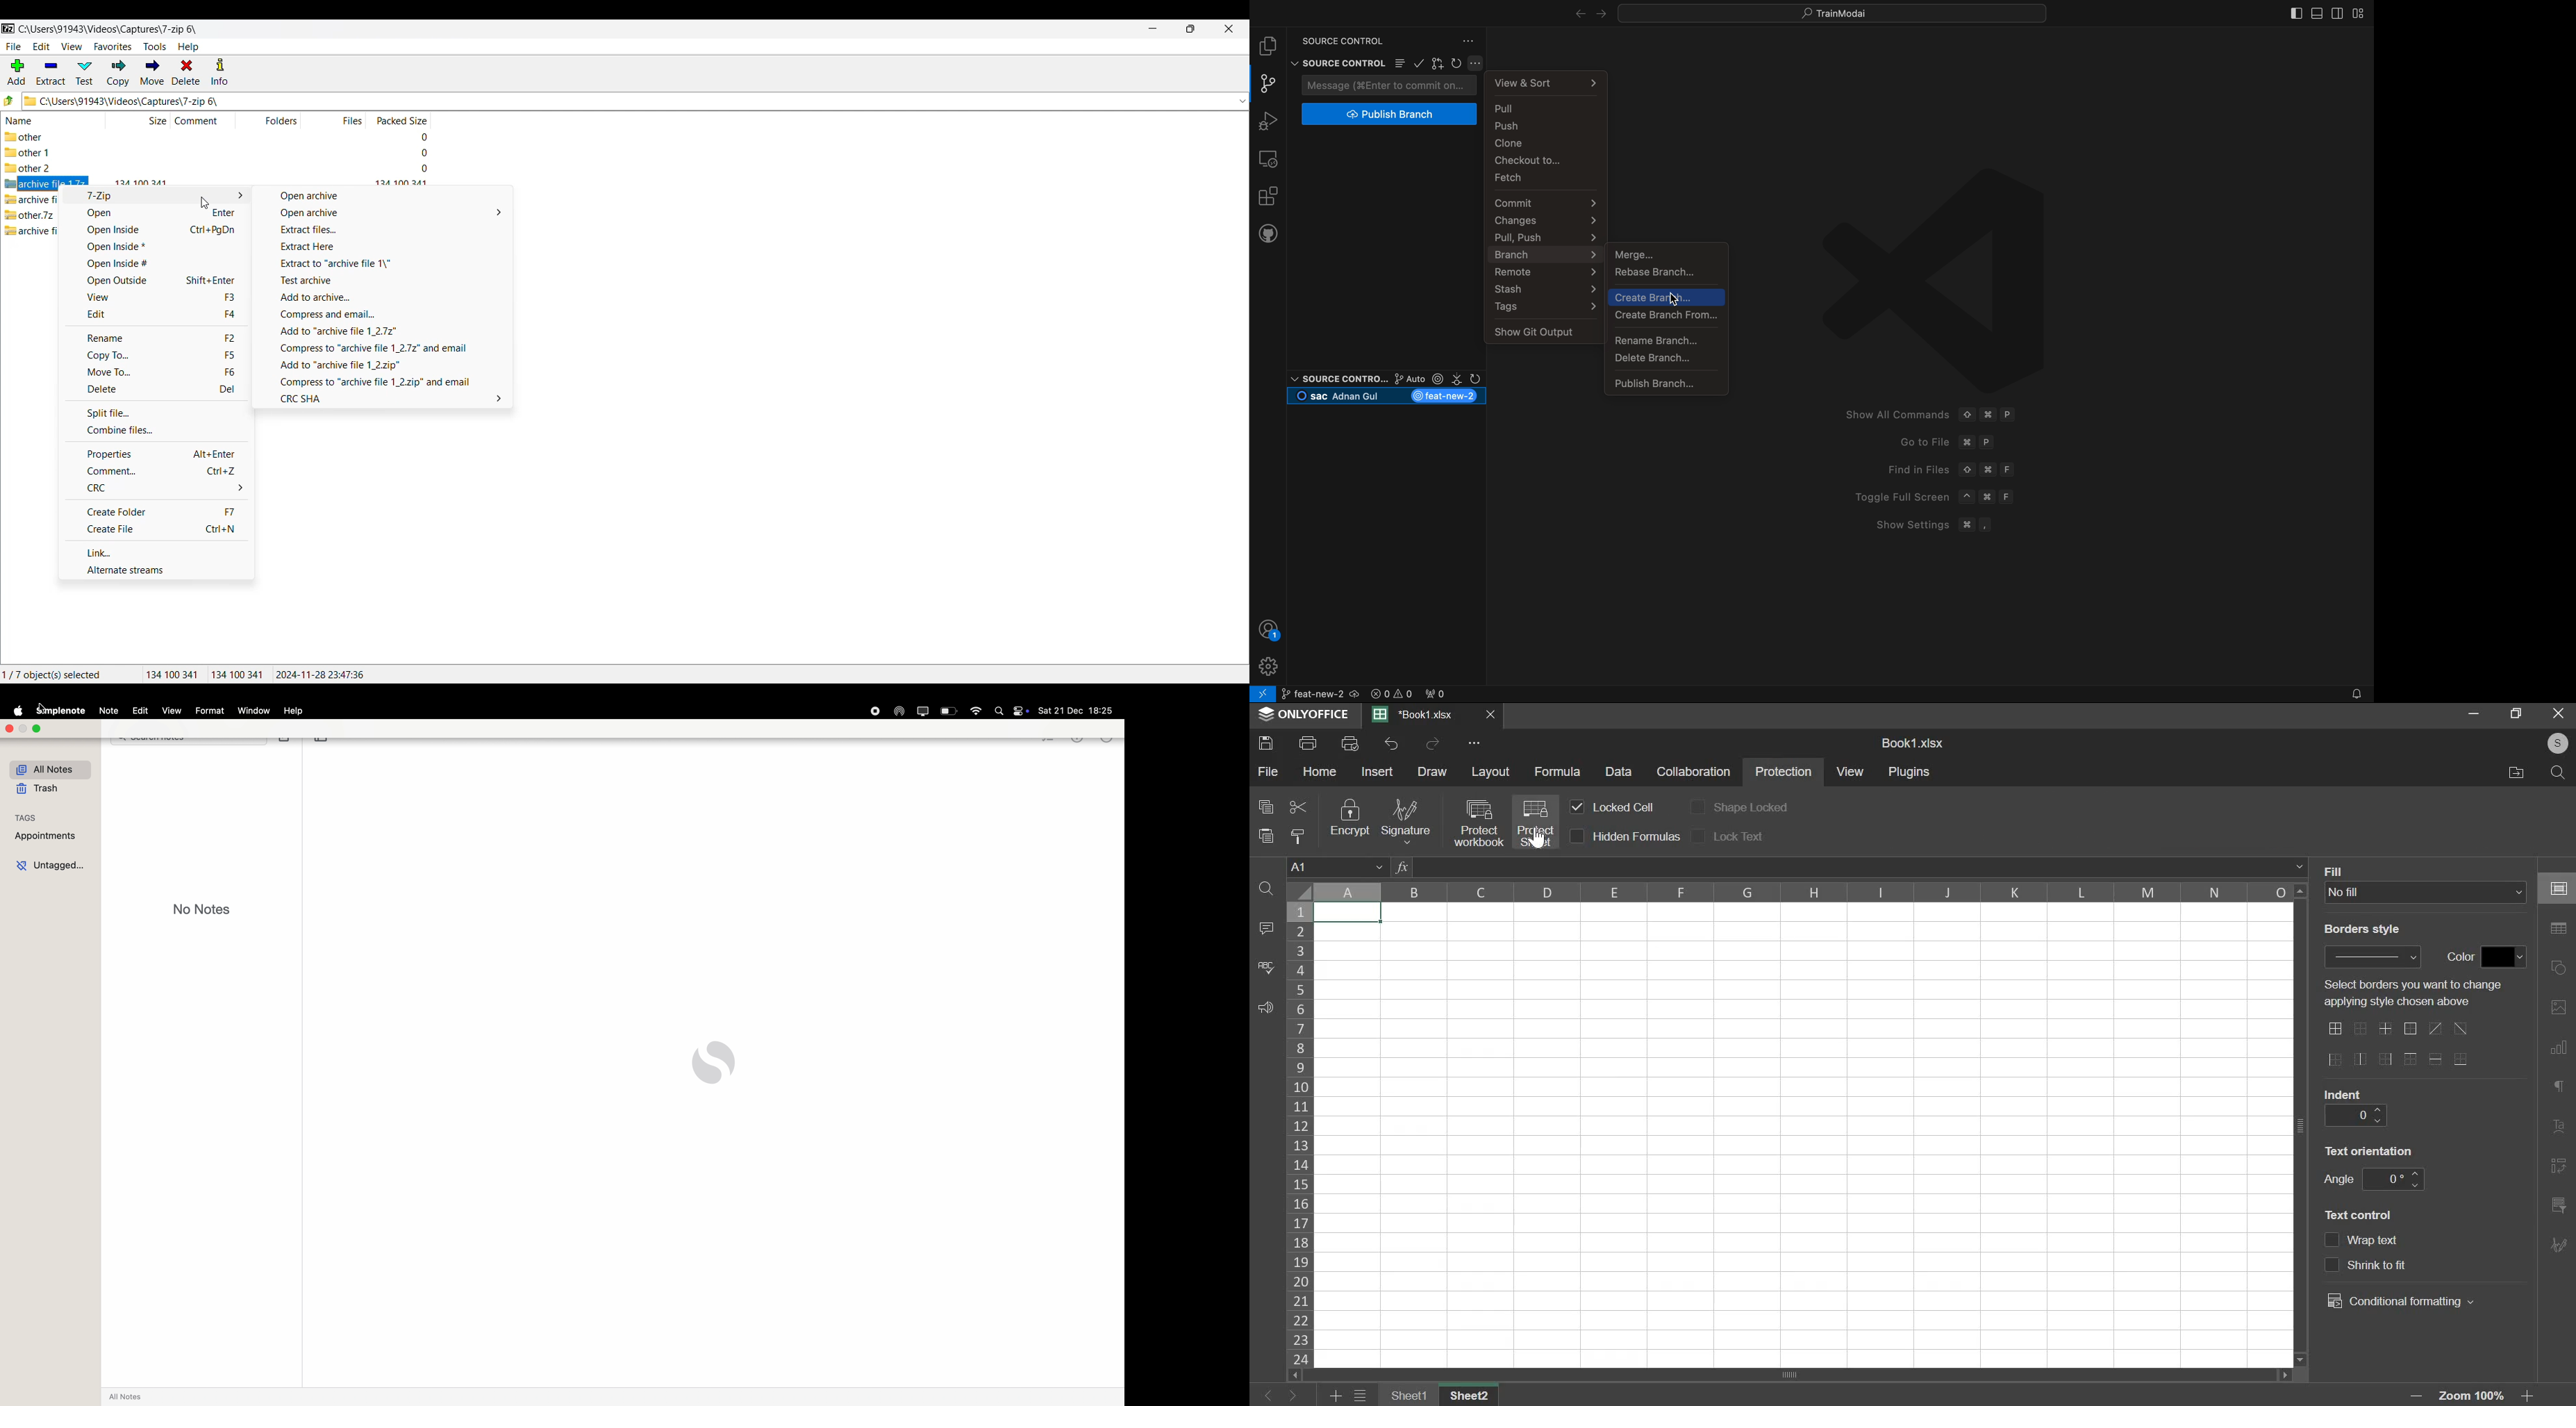 This screenshot has height=1428, width=2576. What do you see at coordinates (873, 711) in the screenshot?
I see `stop recording` at bounding box center [873, 711].